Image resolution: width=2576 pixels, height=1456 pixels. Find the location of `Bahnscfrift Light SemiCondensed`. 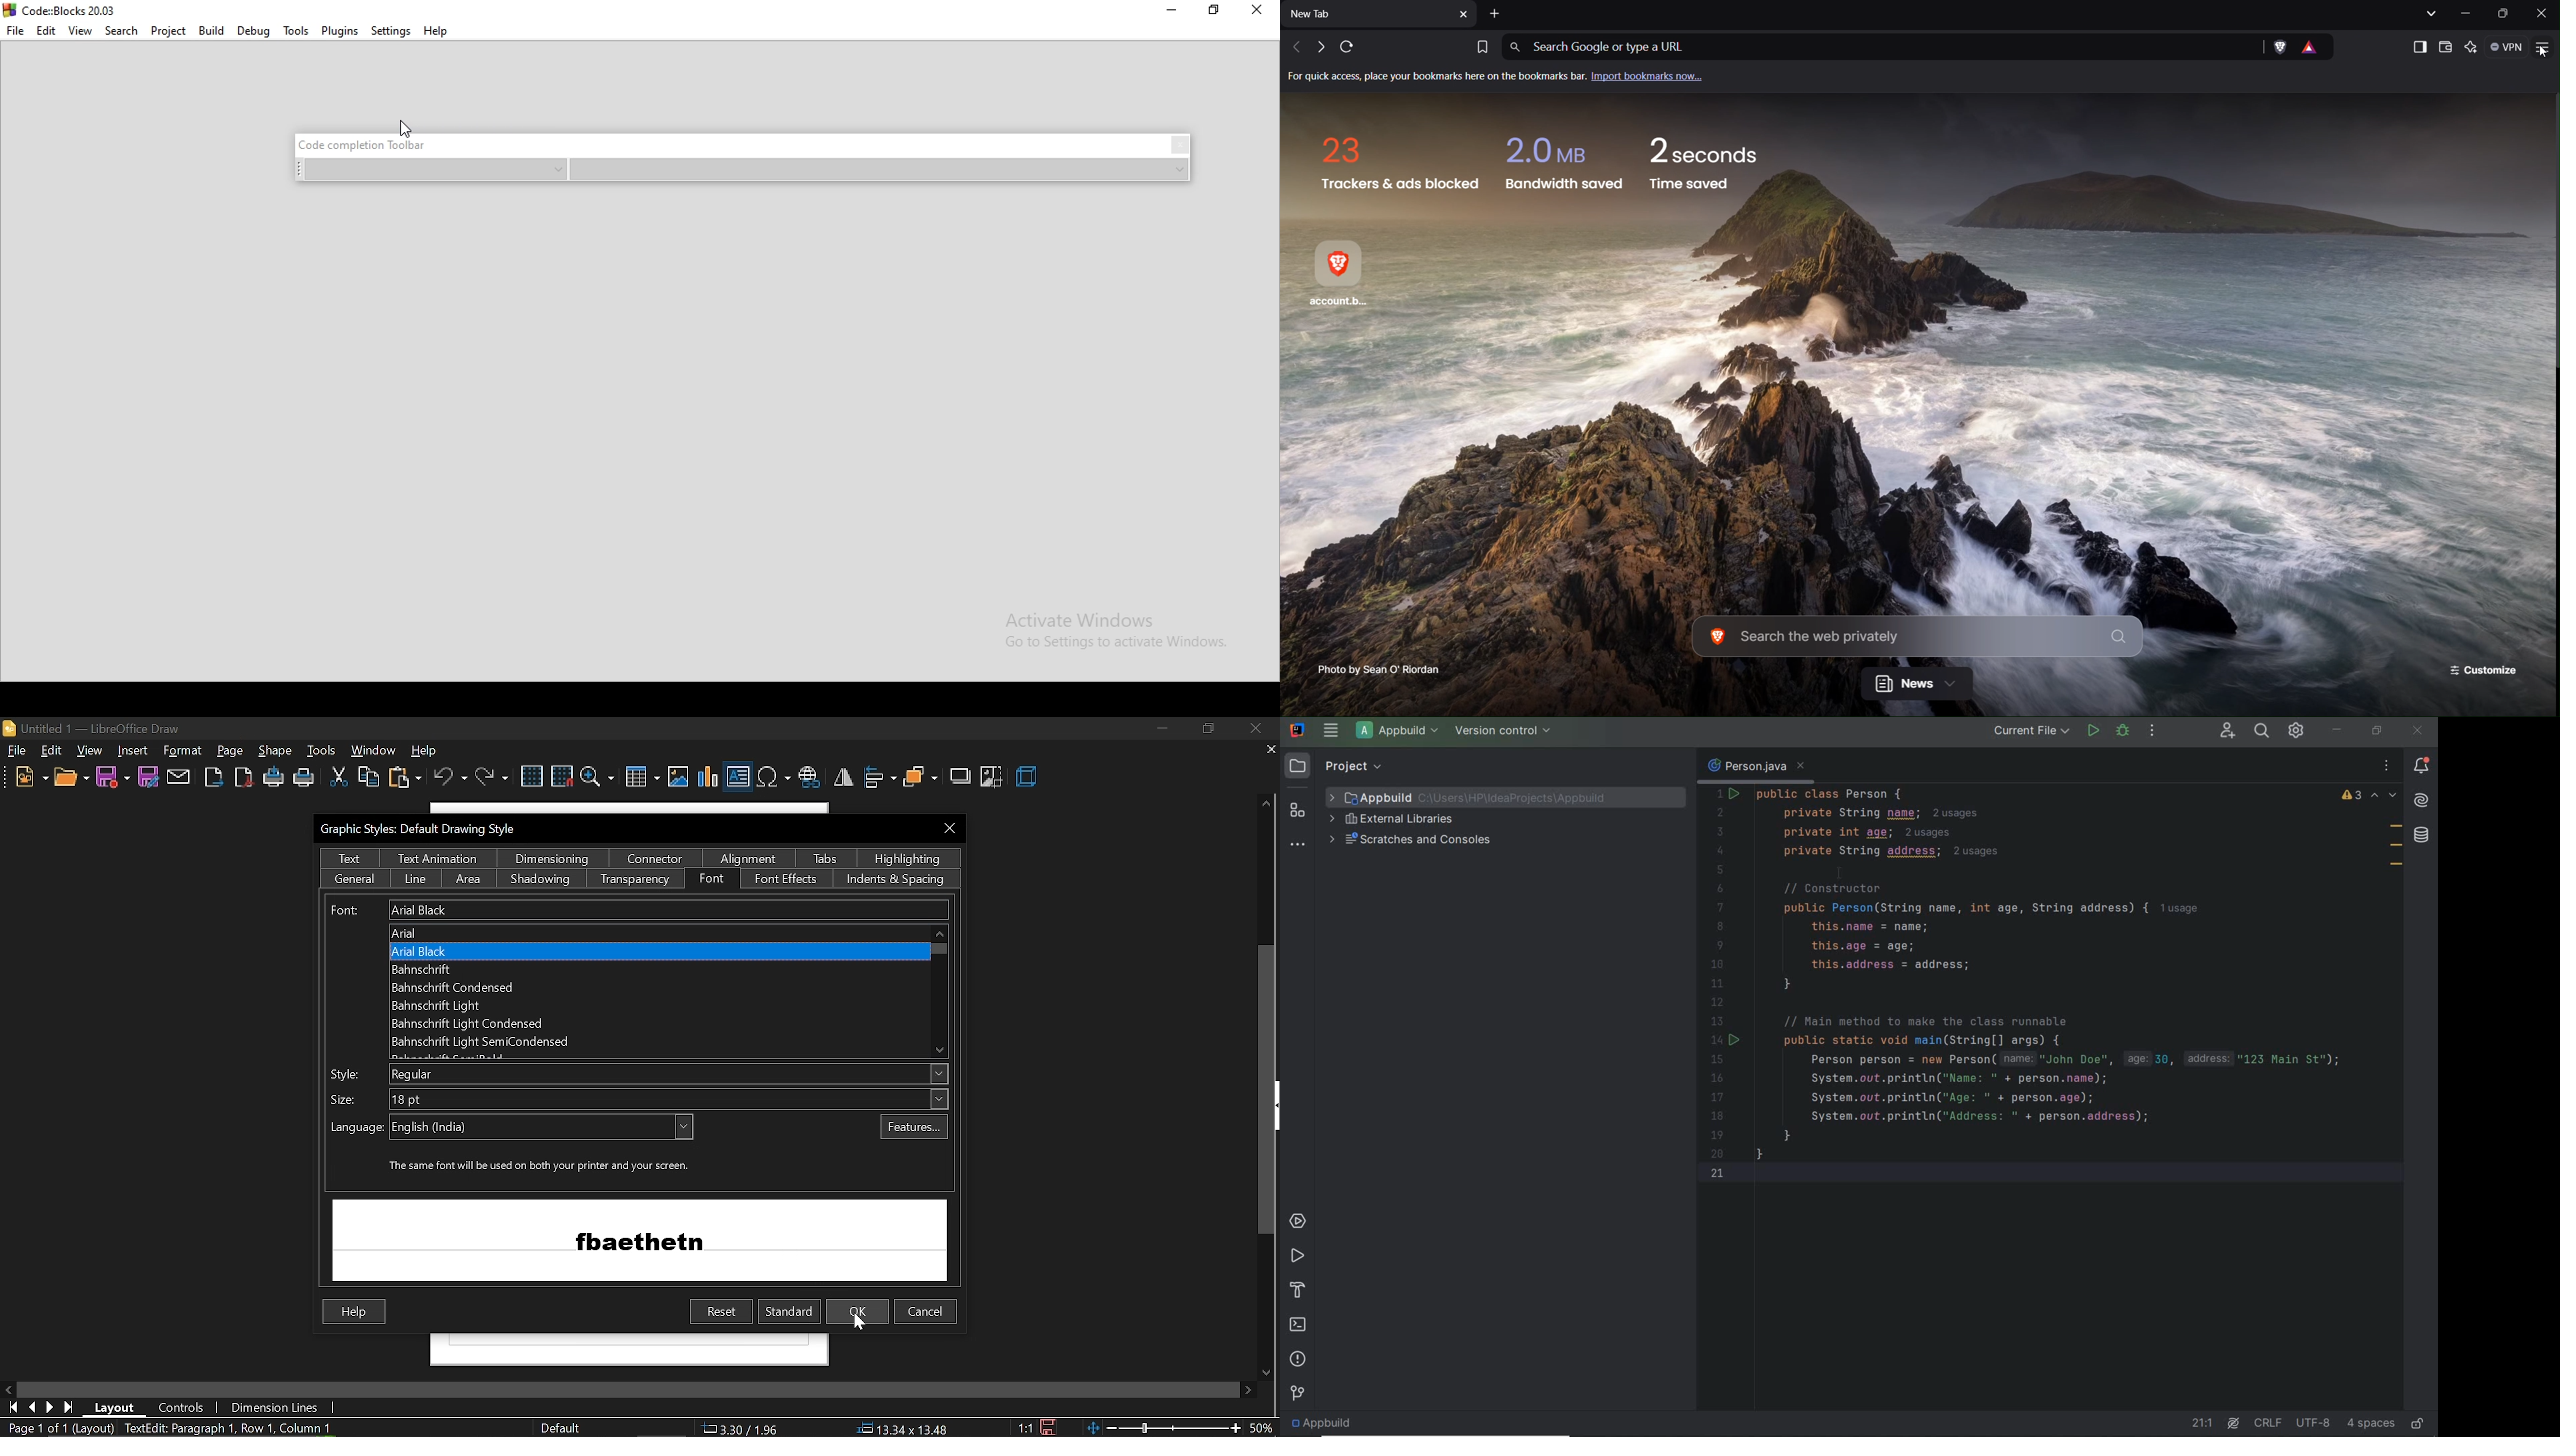

Bahnscfrift Light SemiCondensed is located at coordinates (511, 1042).